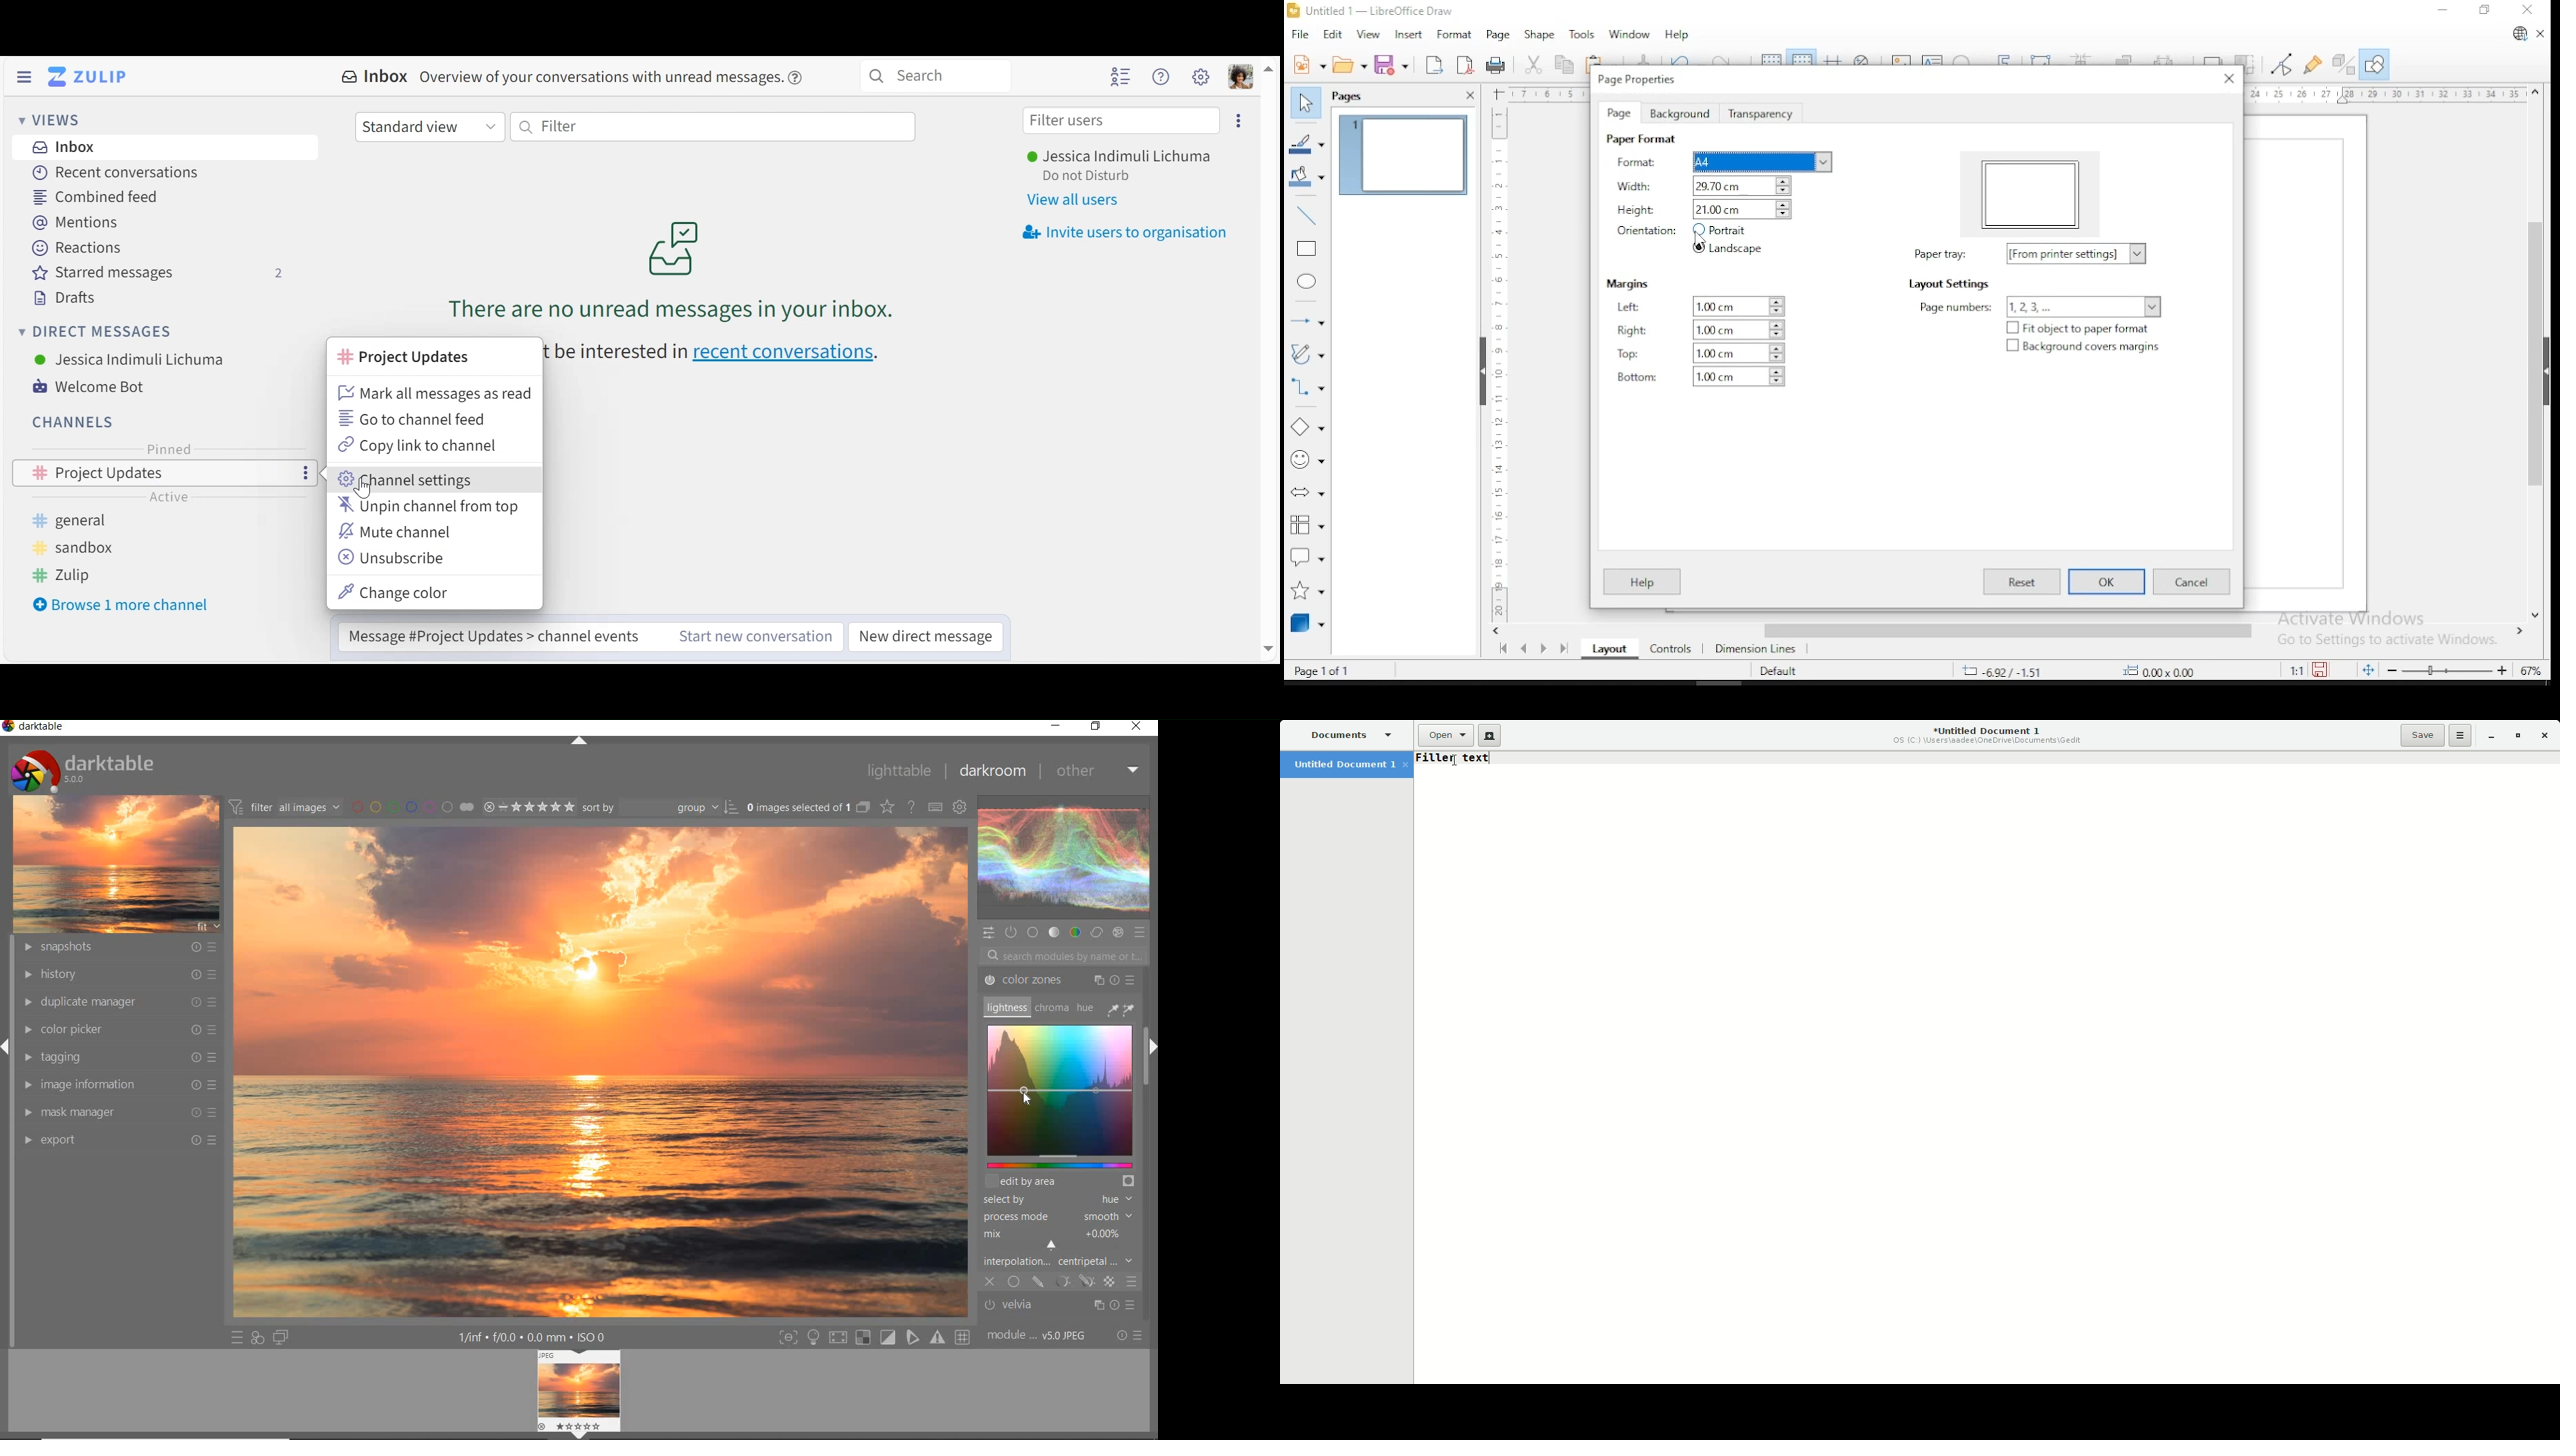  What do you see at coordinates (2192, 582) in the screenshot?
I see `cancel` at bounding box center [2192, 582].